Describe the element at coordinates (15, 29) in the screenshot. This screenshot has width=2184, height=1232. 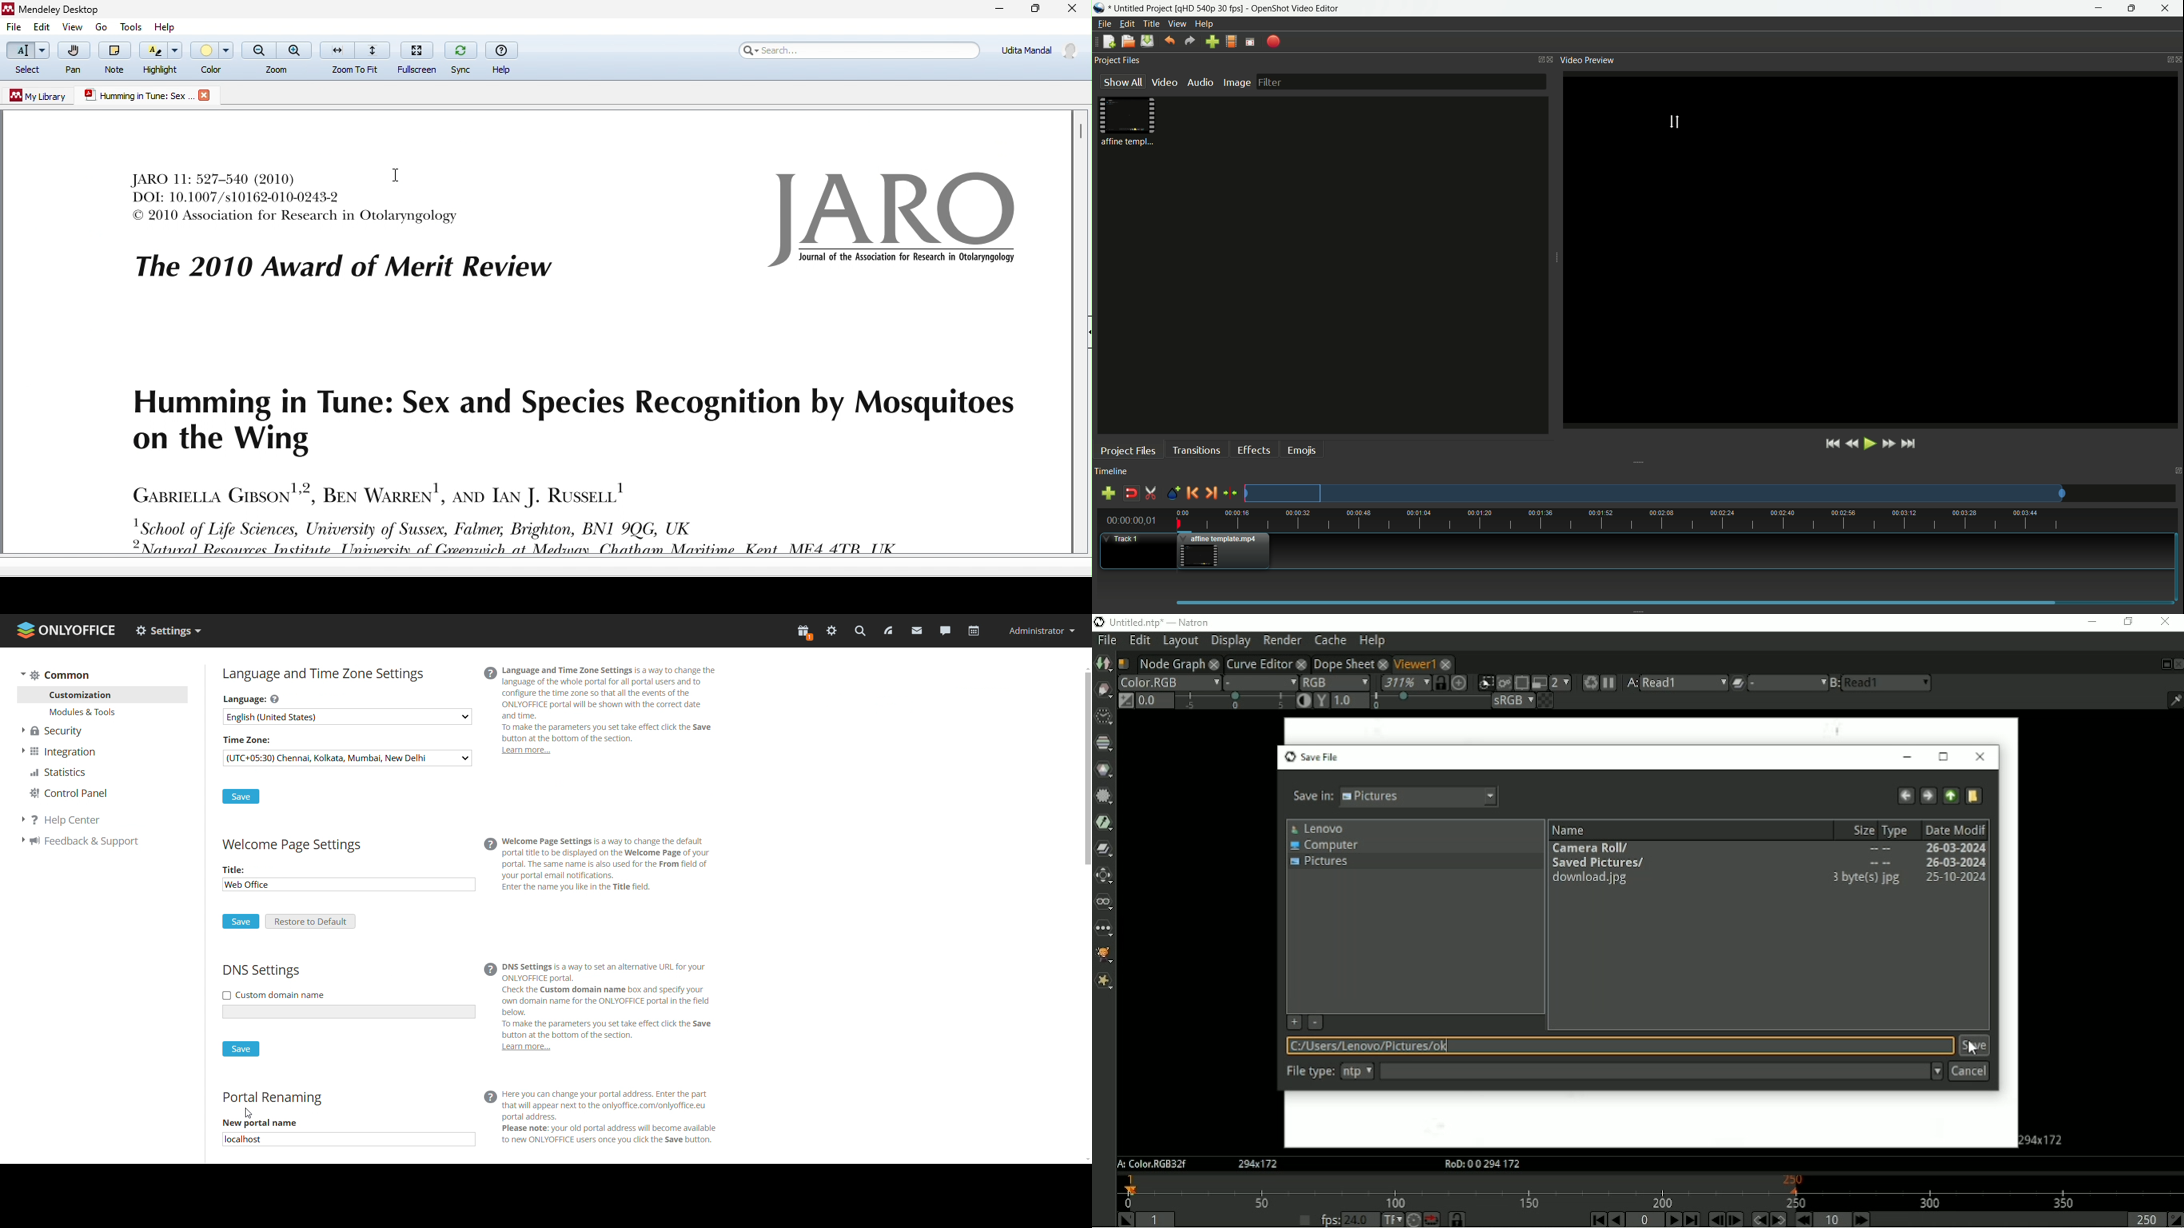
I see `file` at that location.